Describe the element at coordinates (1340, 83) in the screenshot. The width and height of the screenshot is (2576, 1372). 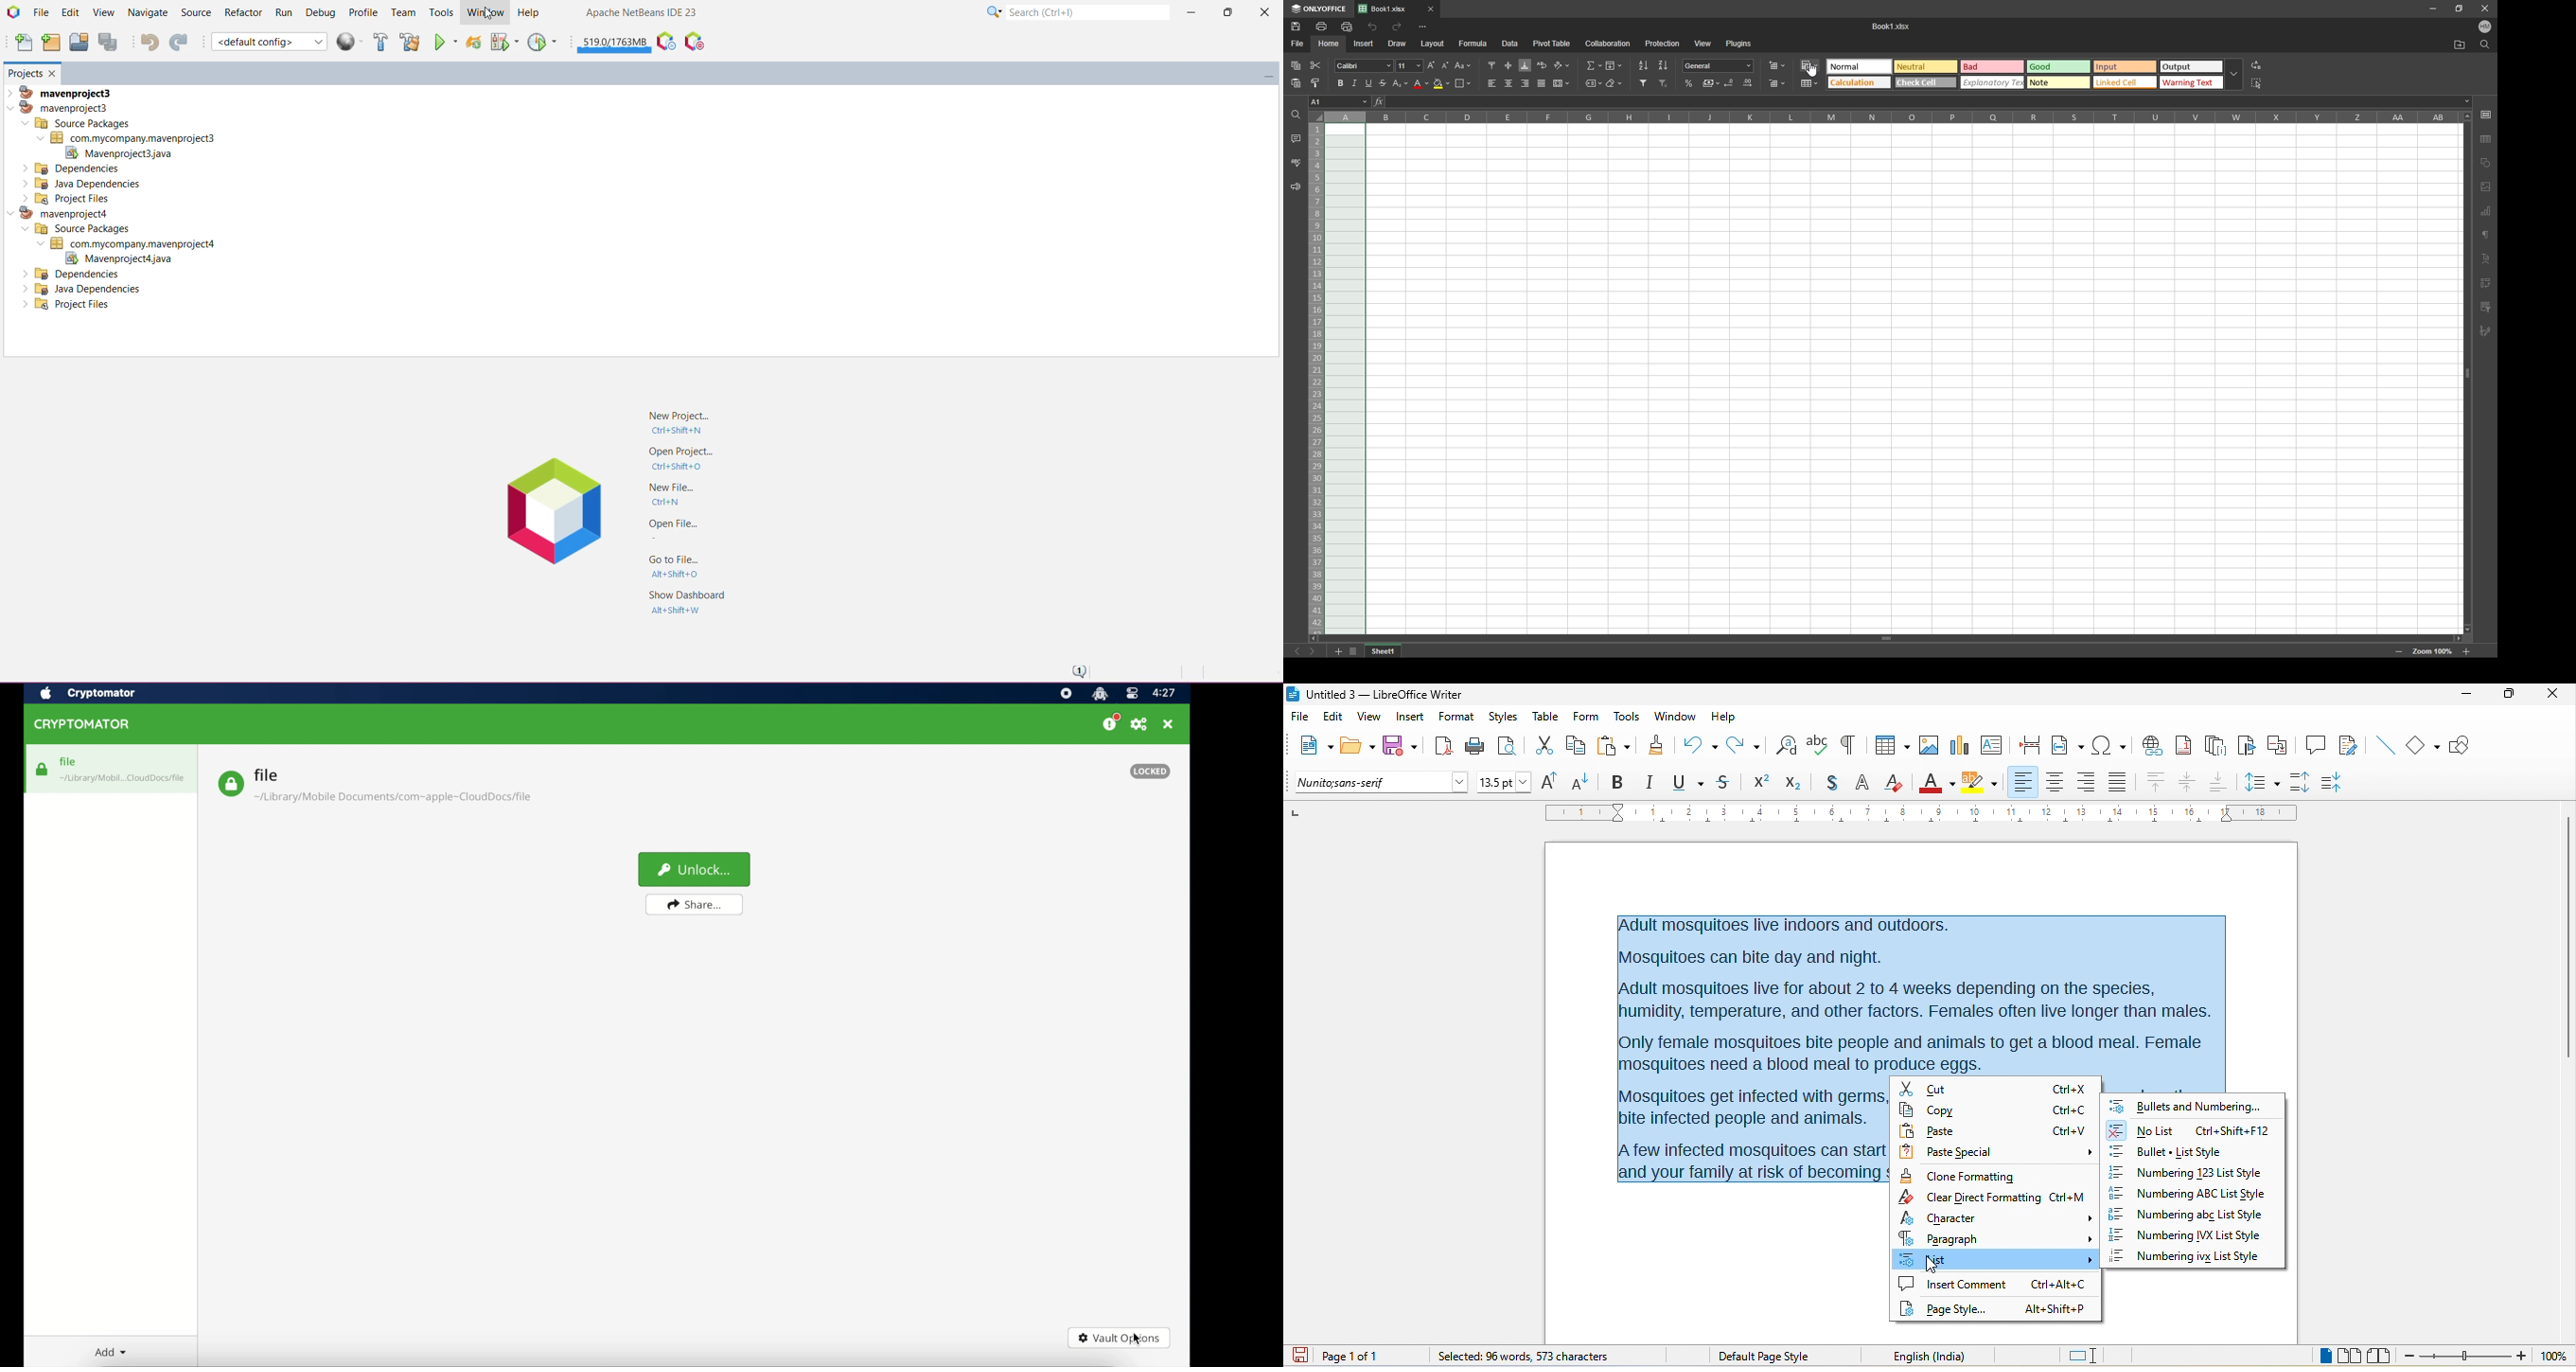
I see `bold` at that location.